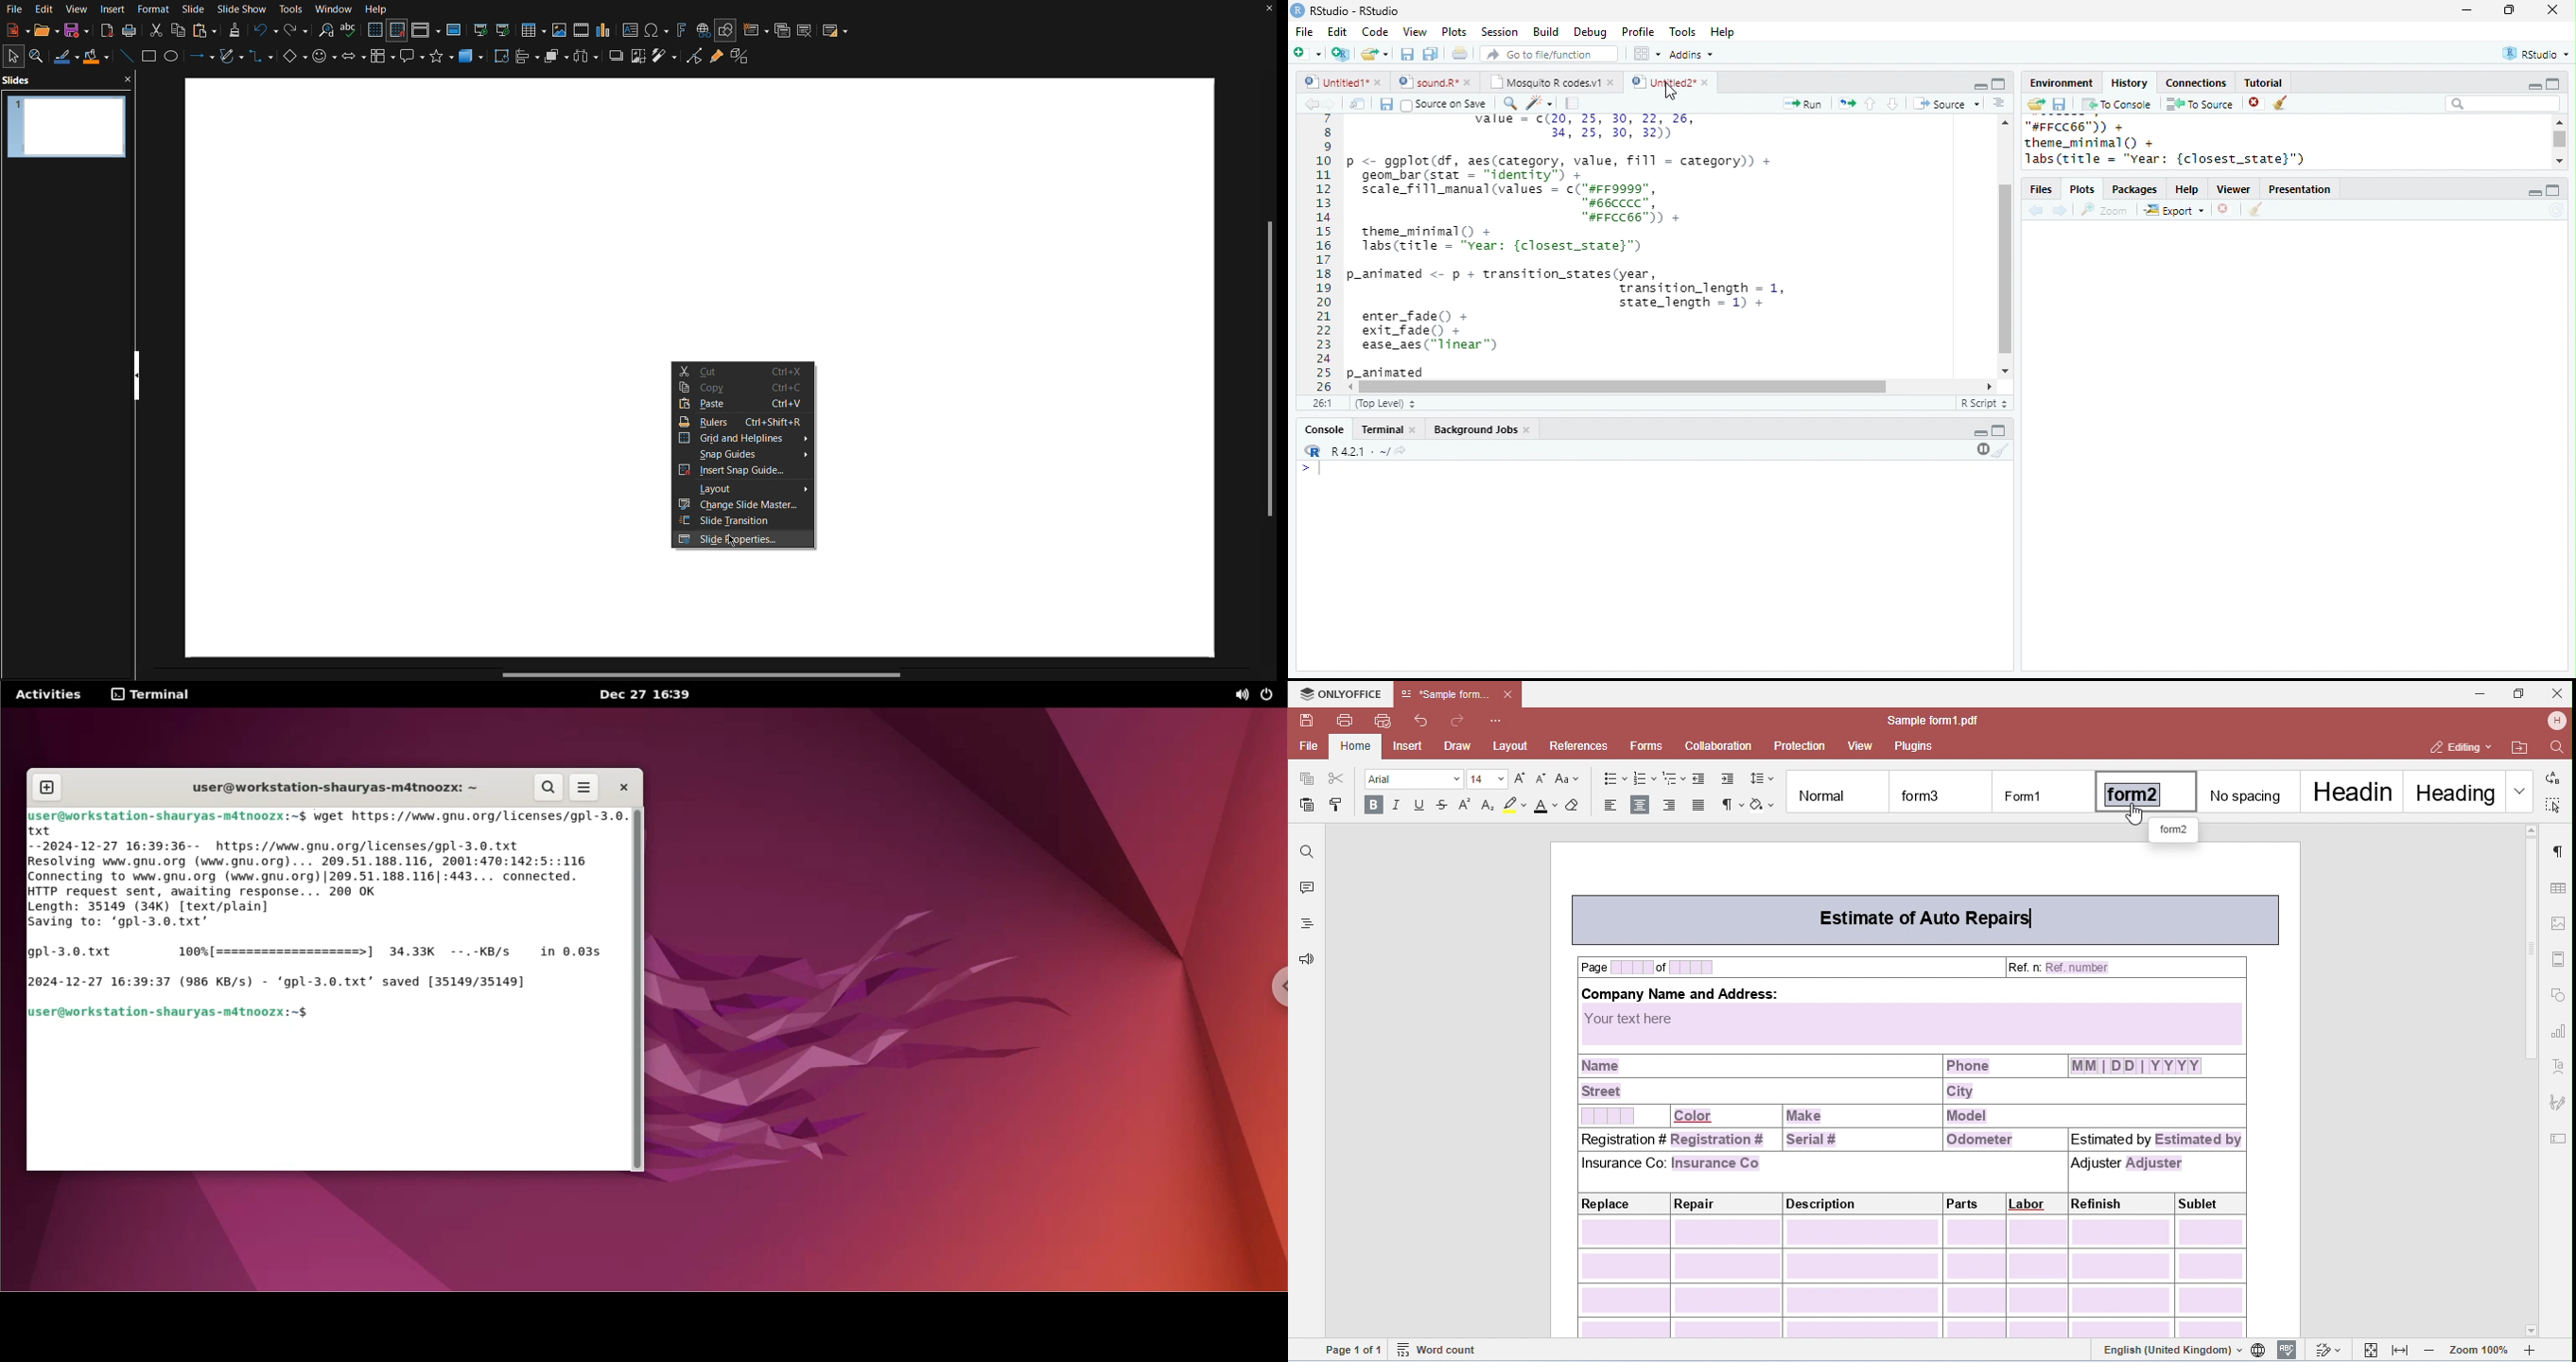  I want to click on Mosquito R codes.v1, so click(1545, 82).